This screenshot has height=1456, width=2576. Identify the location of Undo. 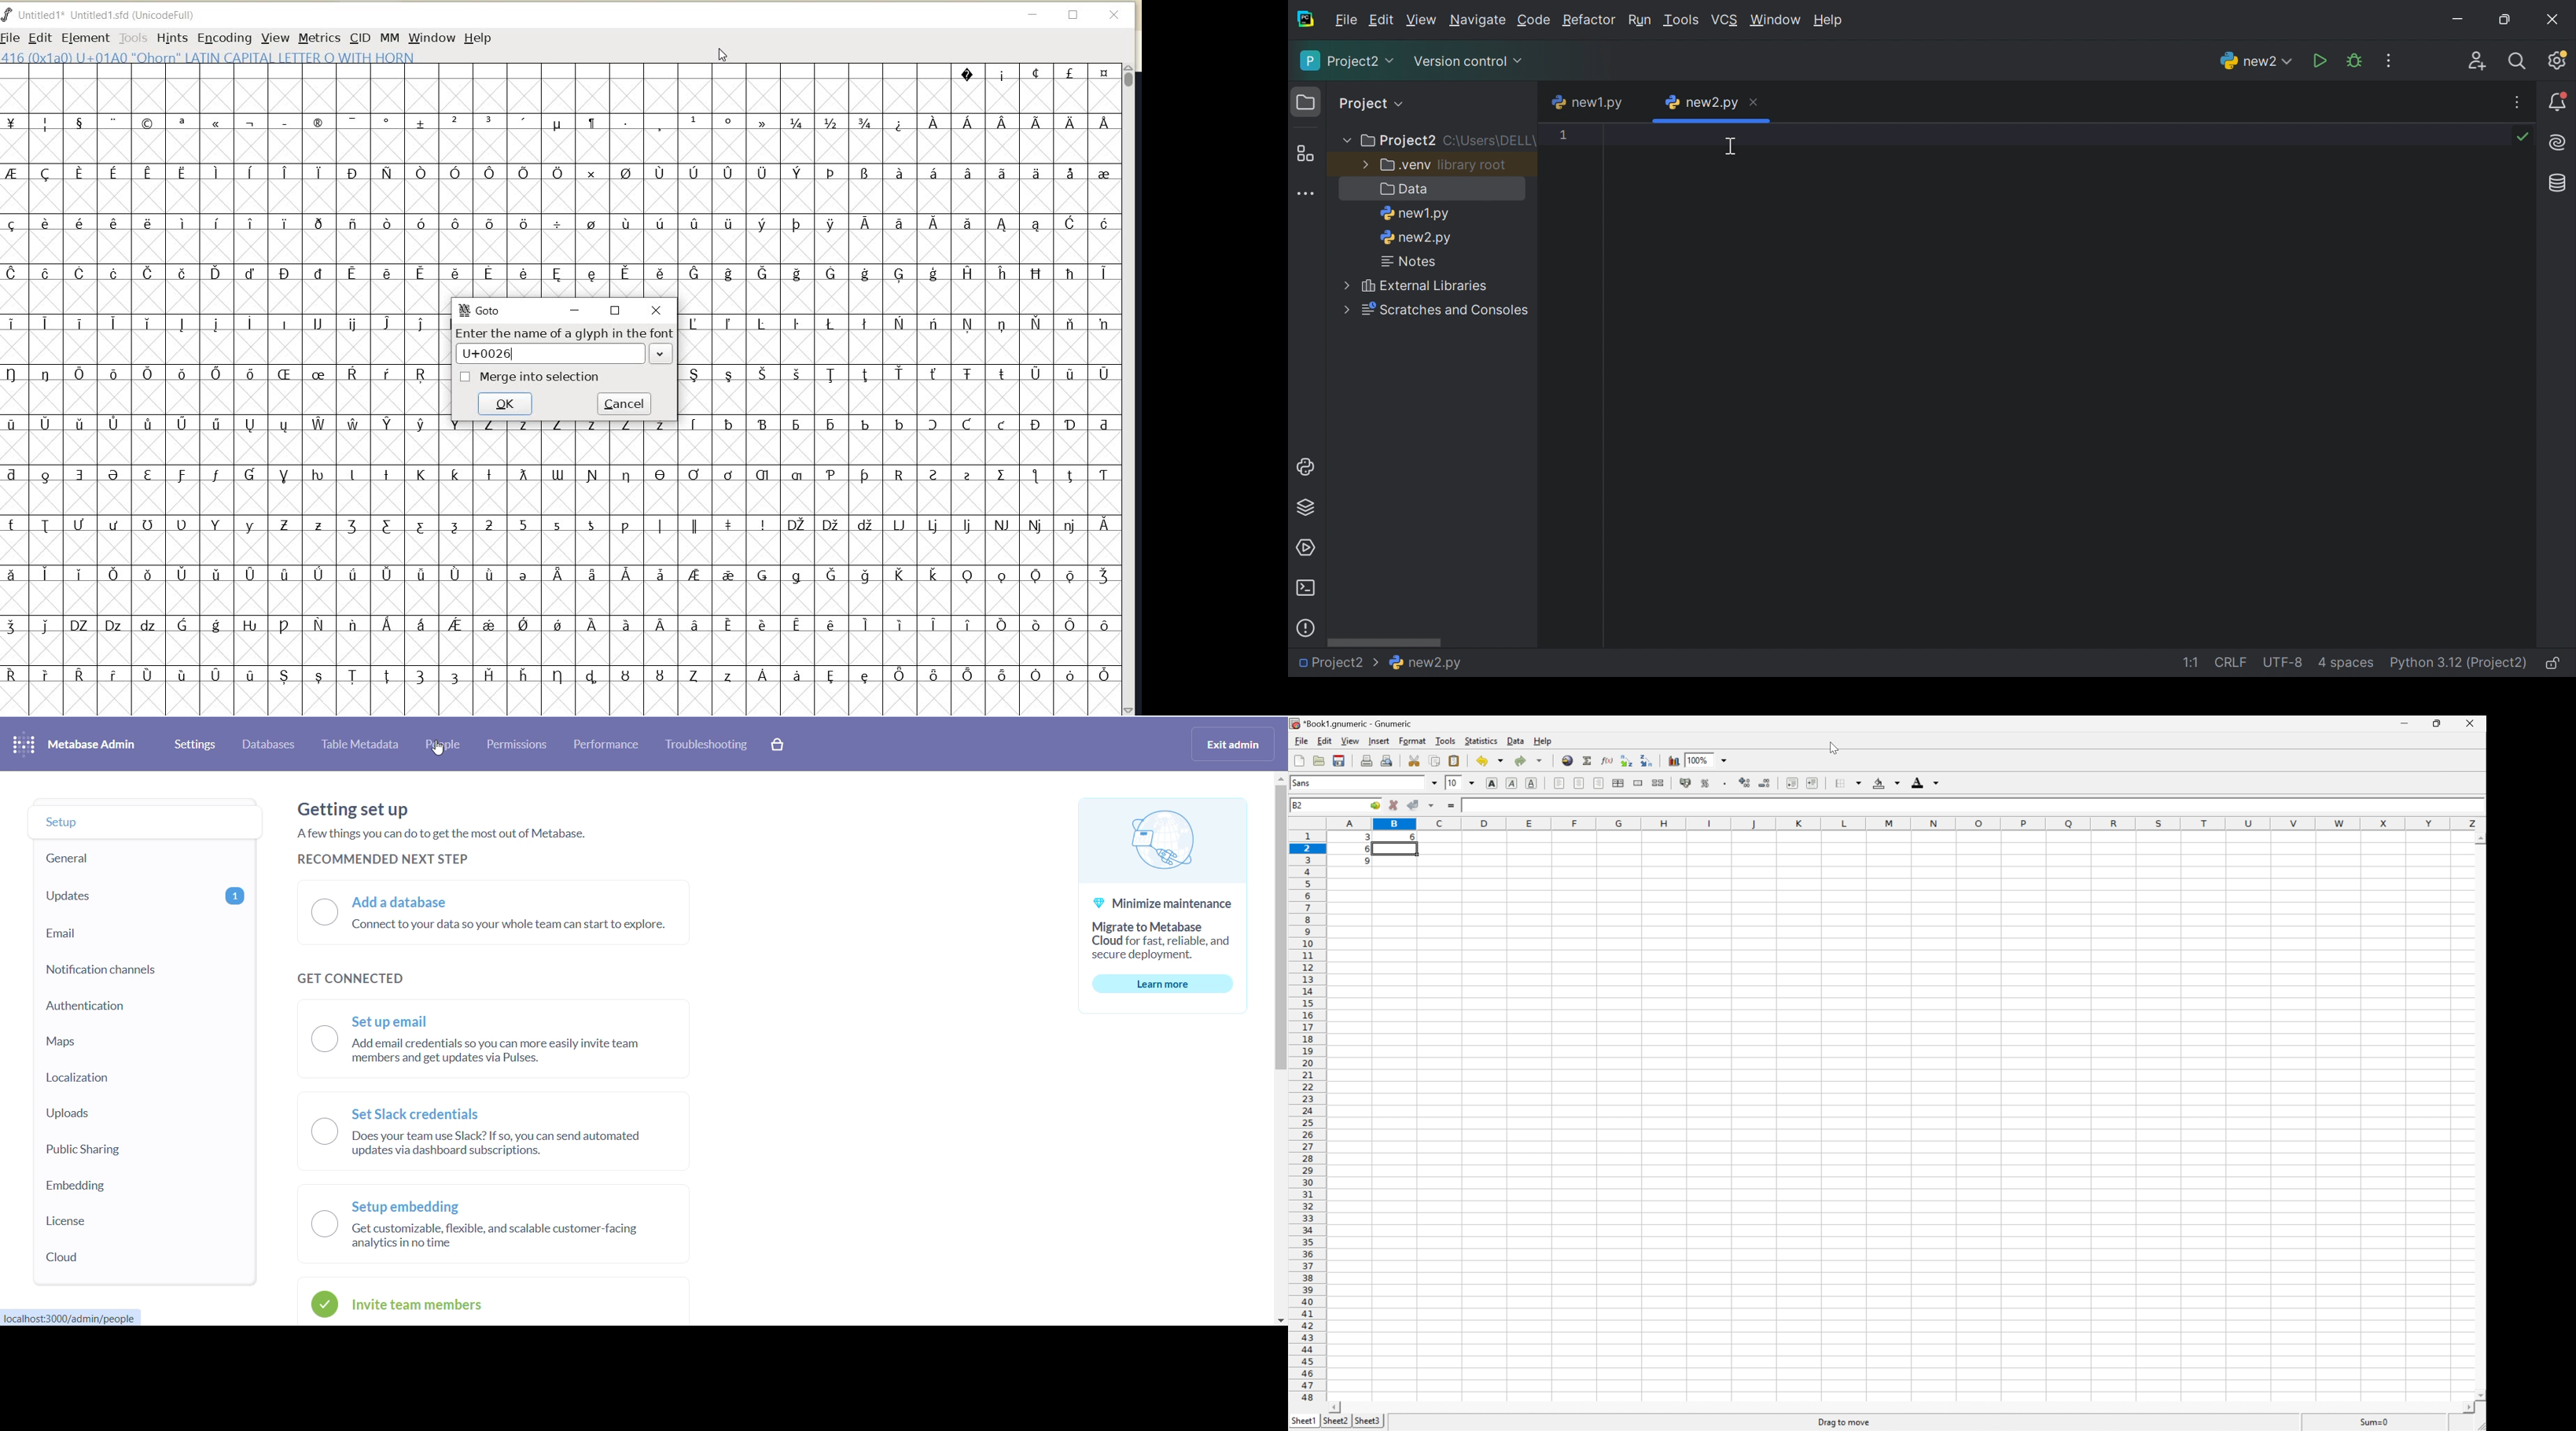
(1490, 760).